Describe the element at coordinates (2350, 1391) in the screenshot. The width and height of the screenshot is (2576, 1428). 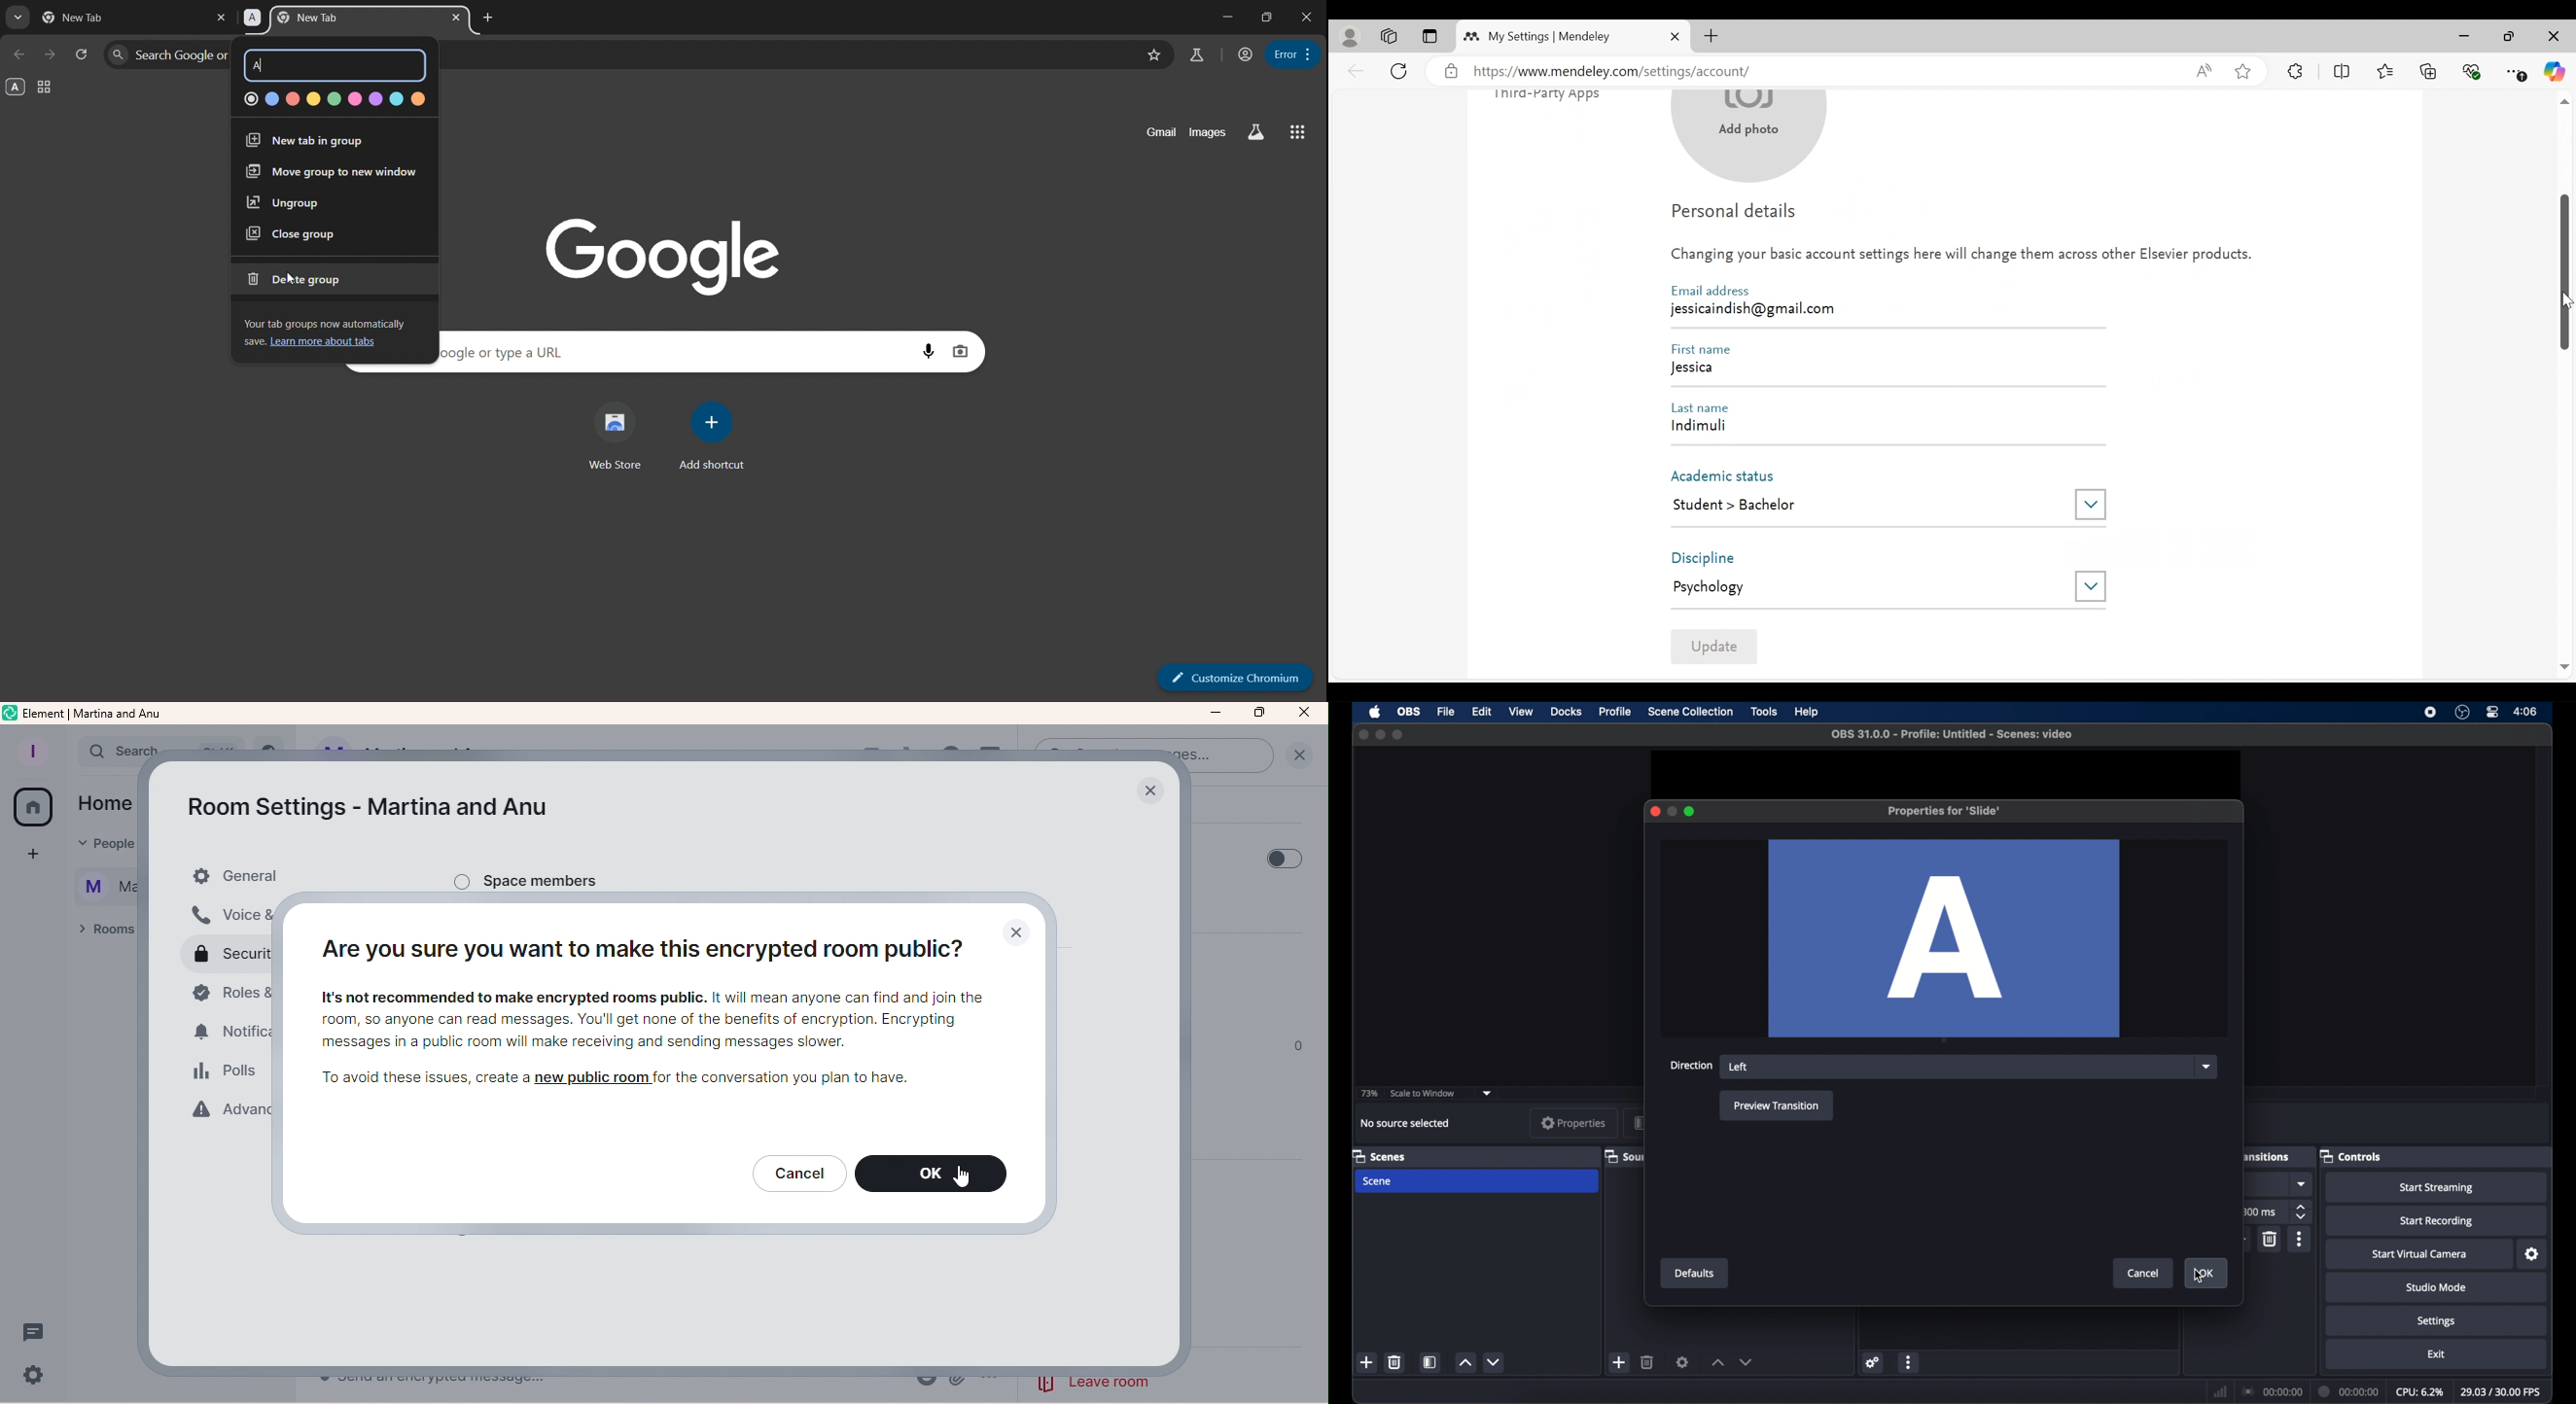
I see `duration` at that location.